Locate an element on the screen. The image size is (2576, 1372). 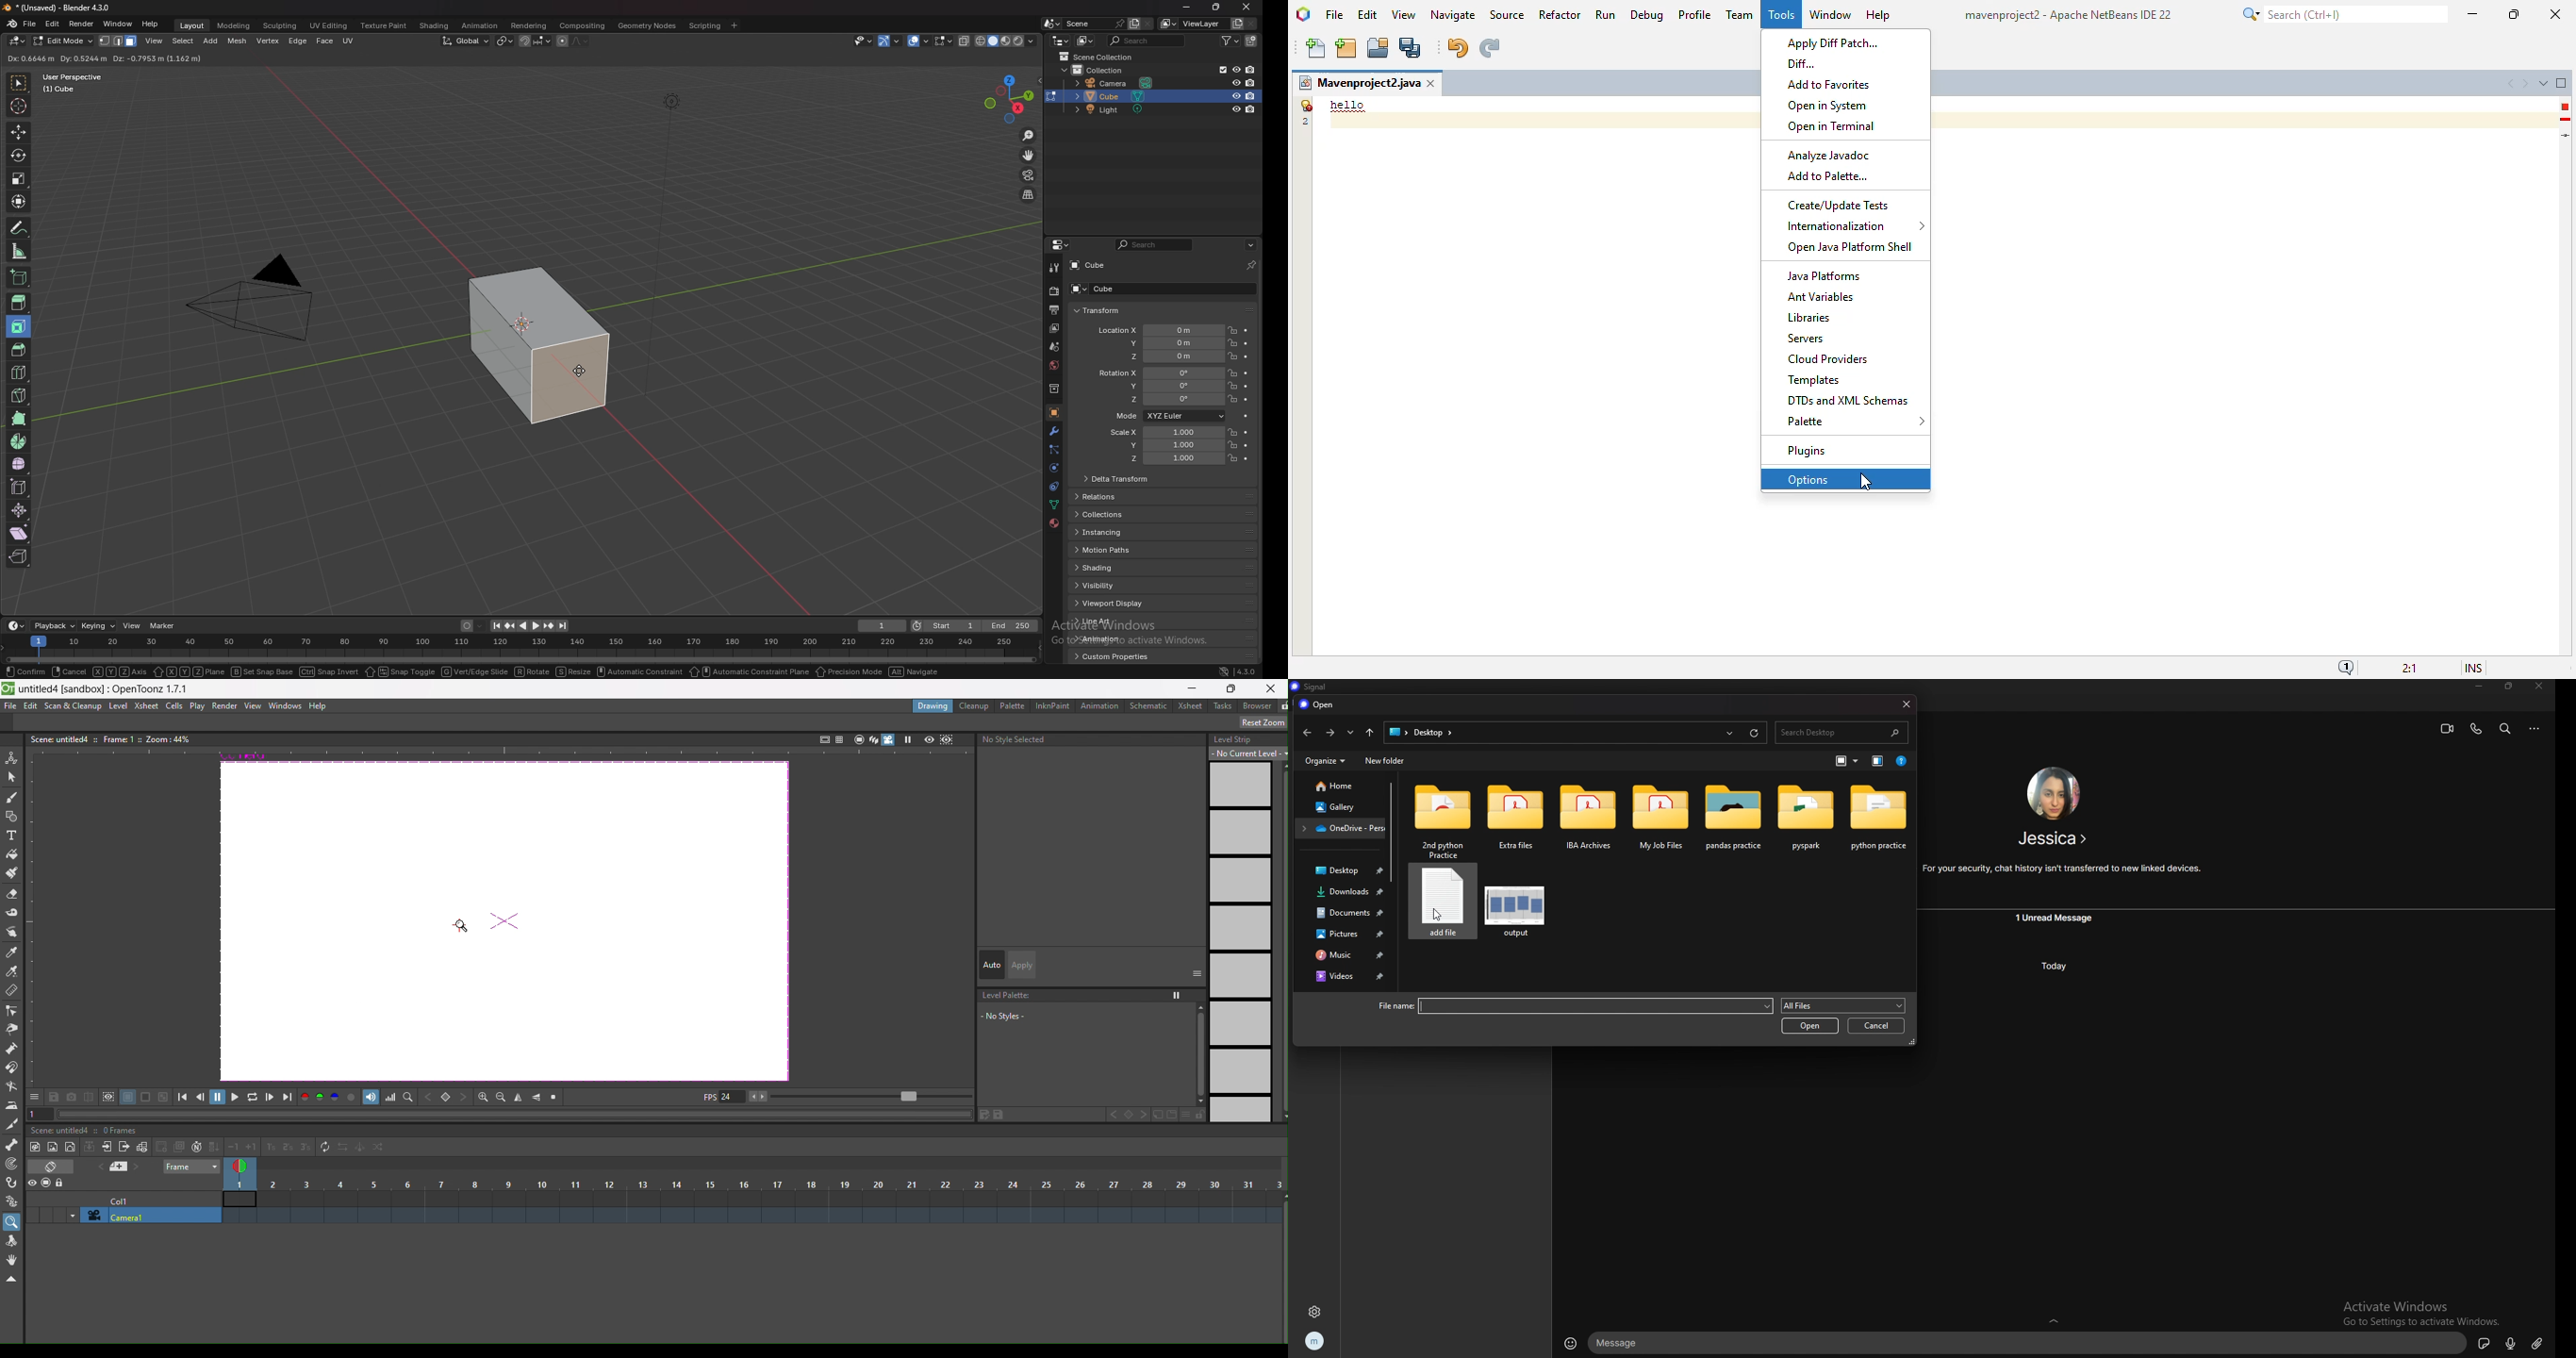
ruler tool is located at coordinates (12, 992).